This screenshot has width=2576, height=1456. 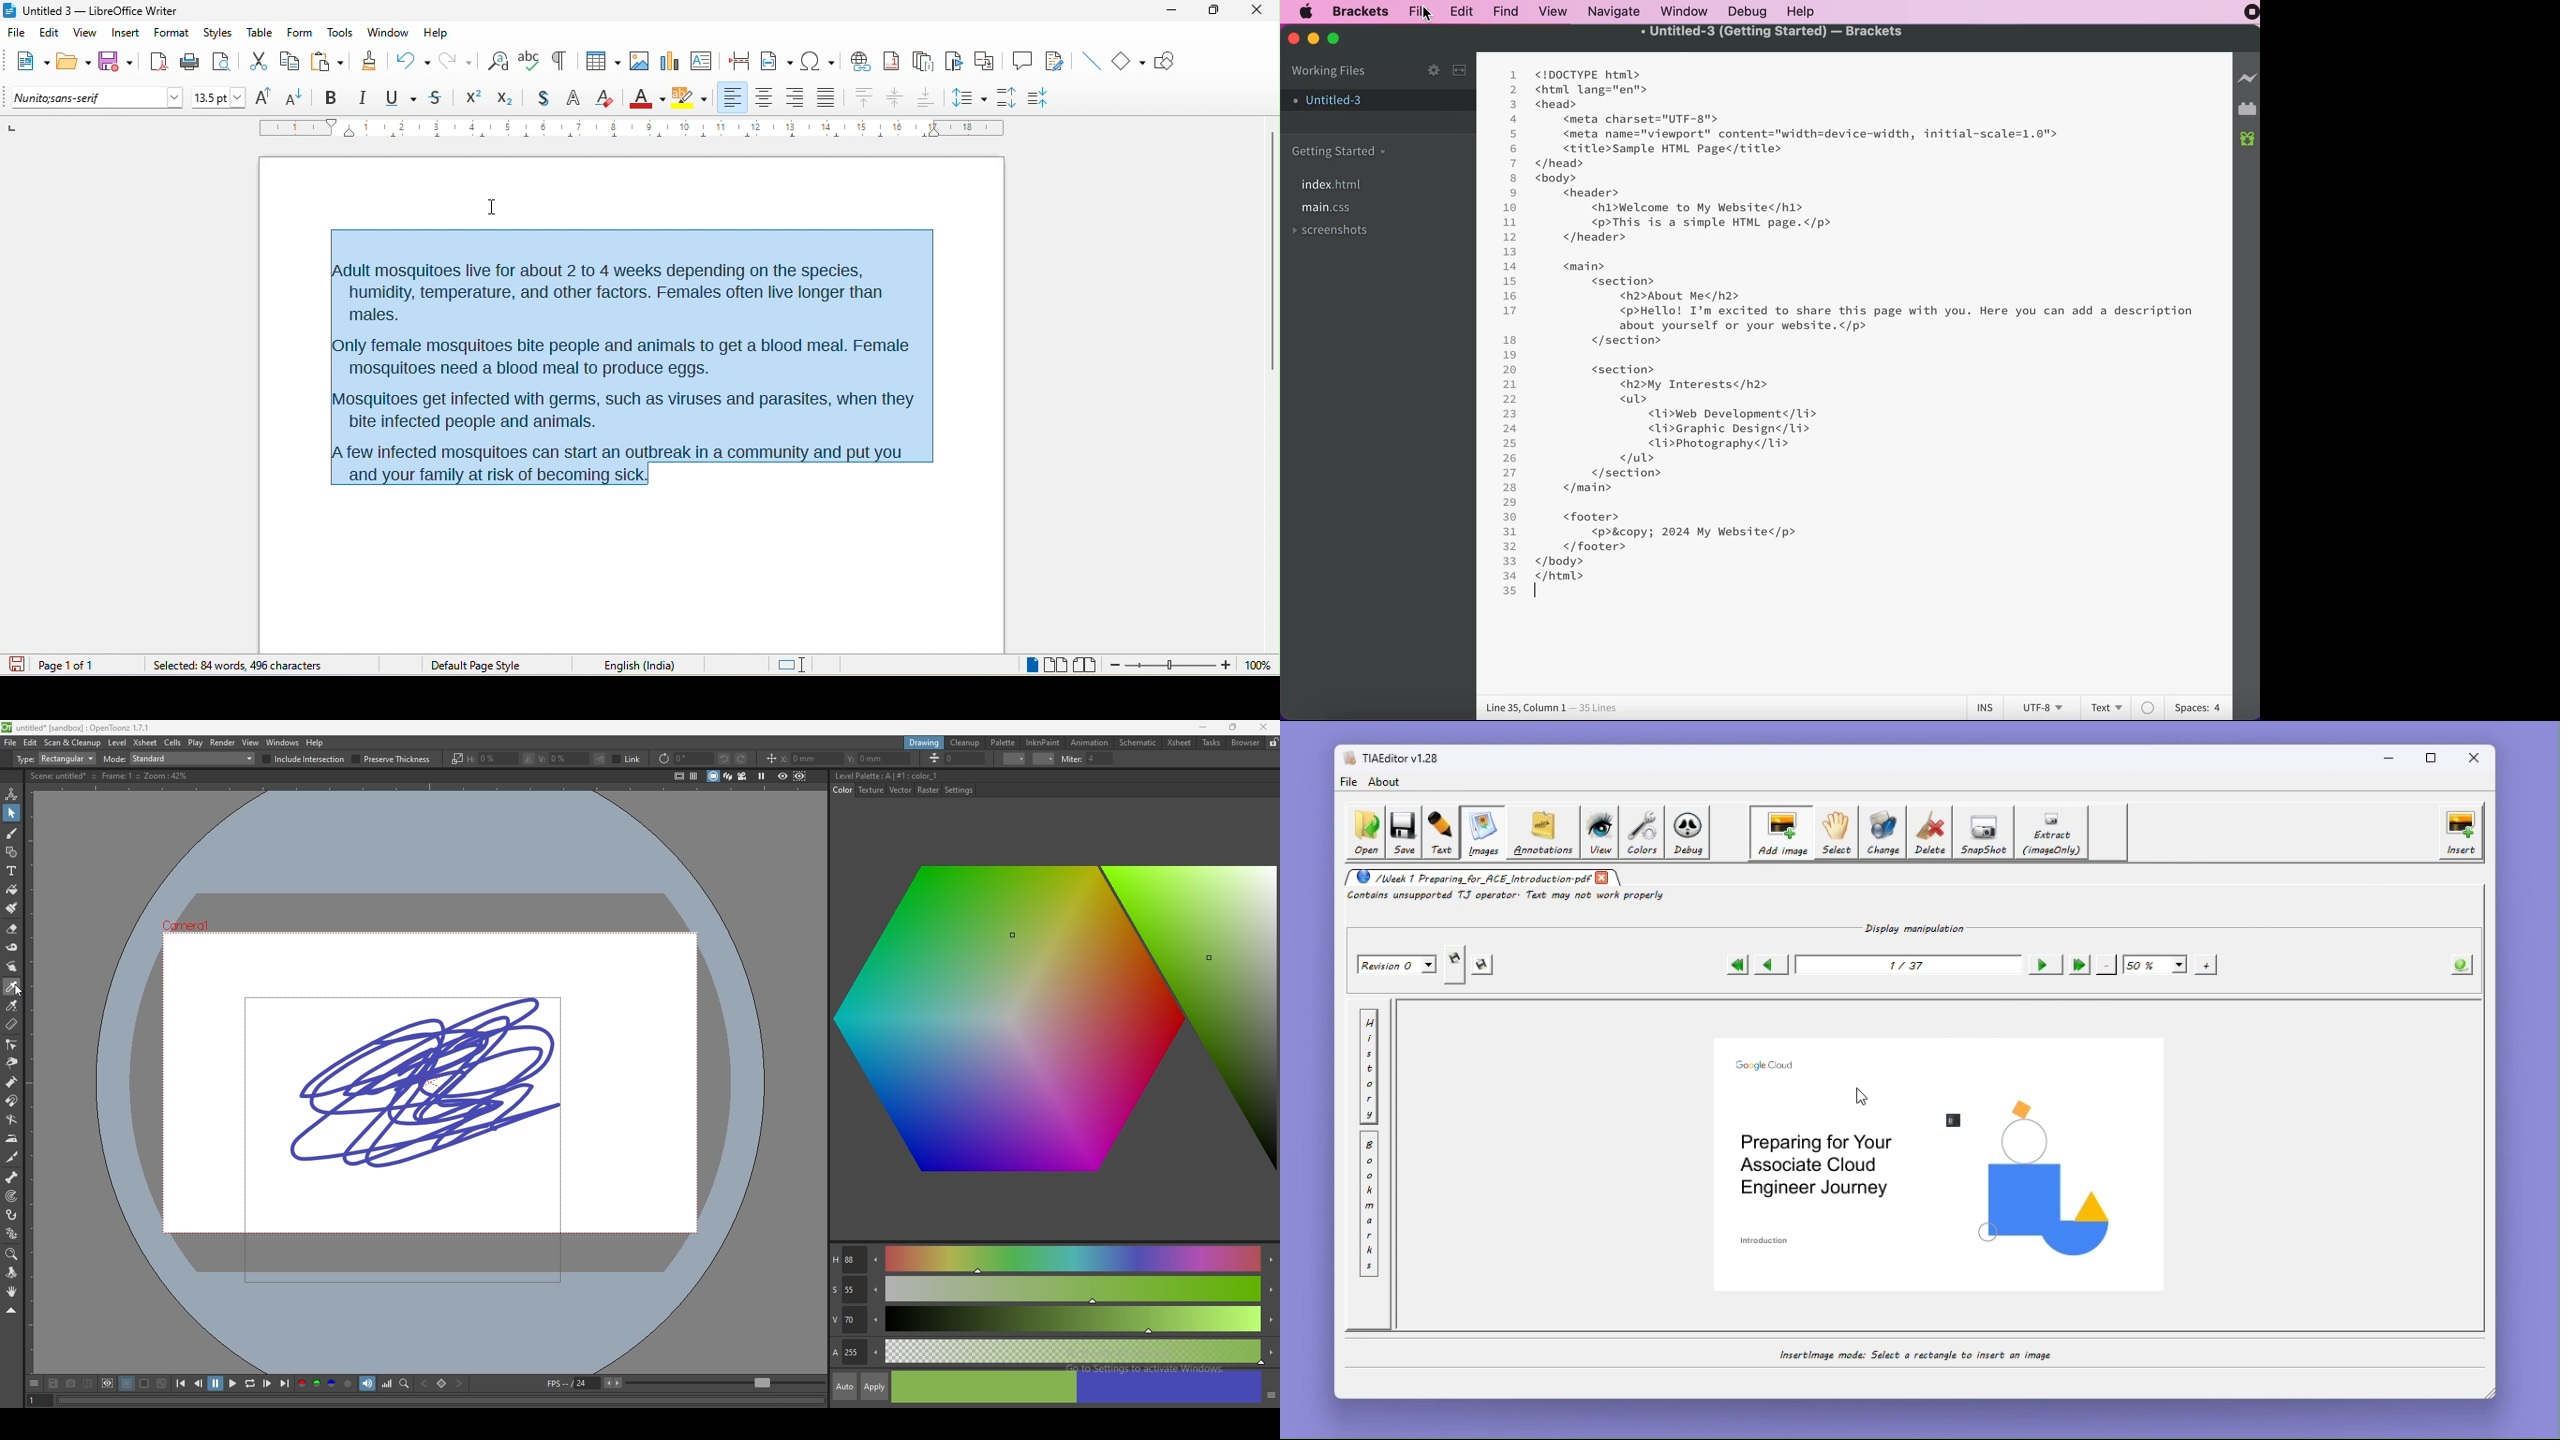 I want to click on find, so click(x=1508, y=10).